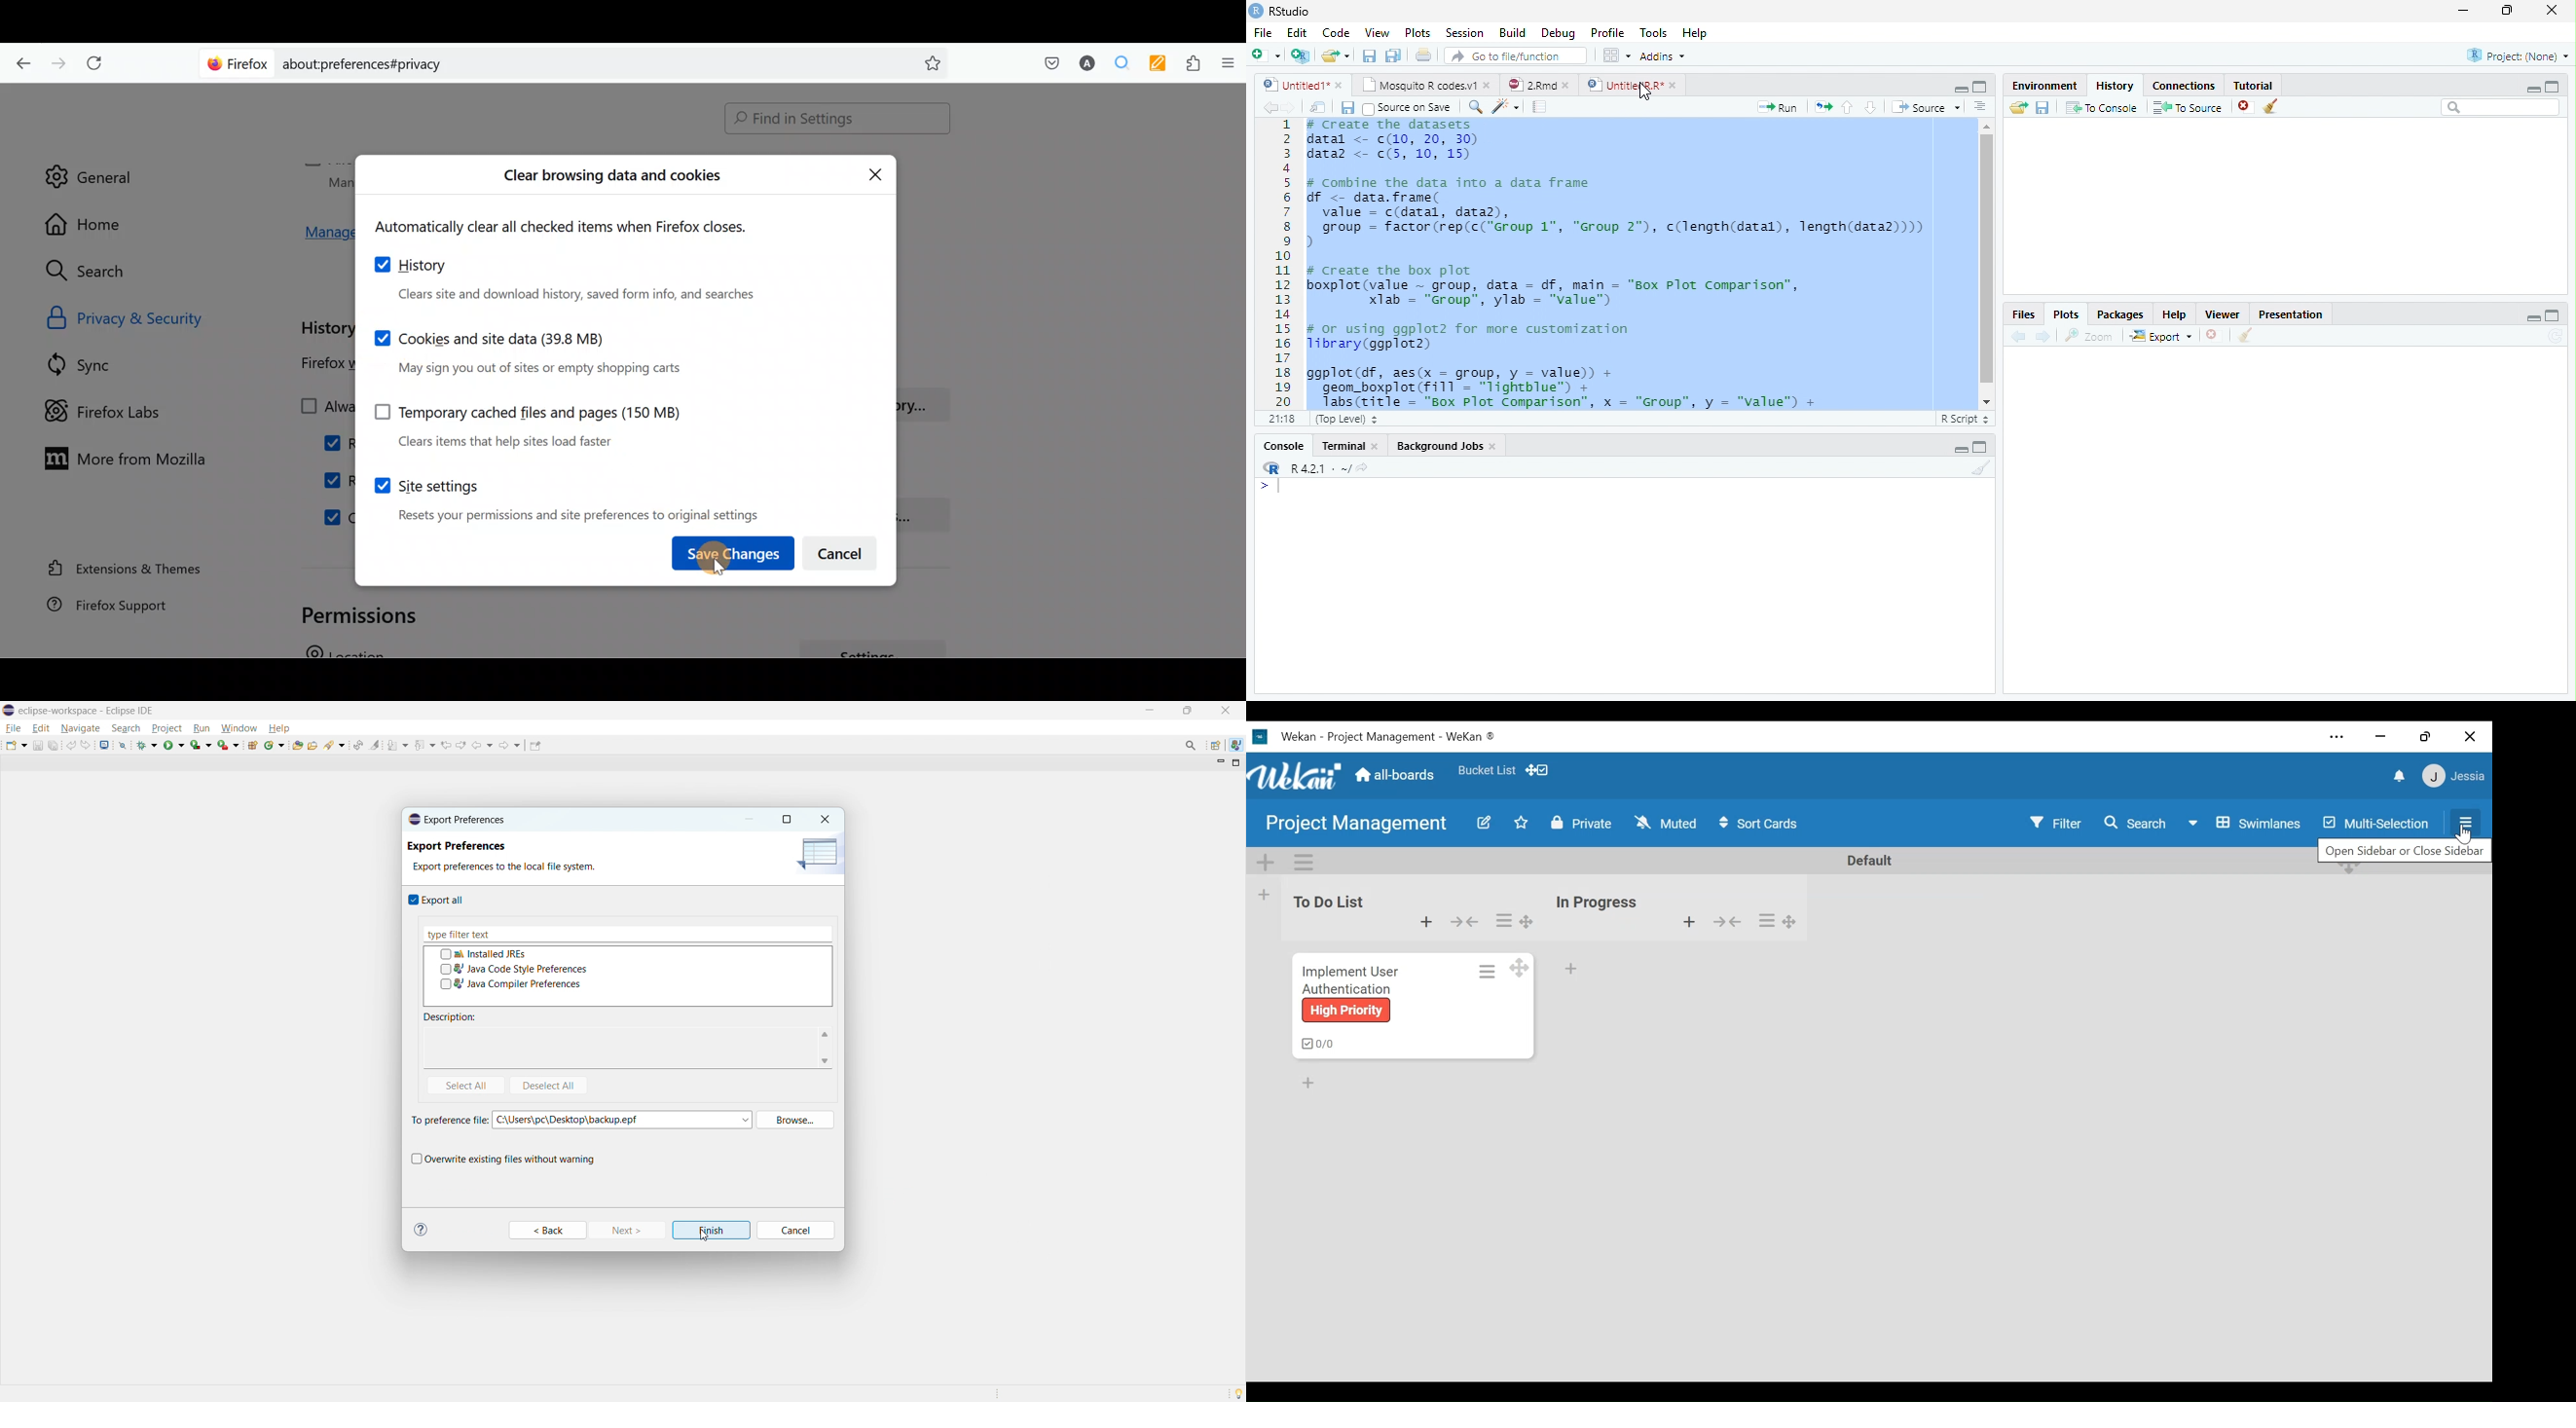 This screenshot has height=1428, width=2576. Describe the element at coordinates (1666, 822) in the screenshot. I see `Change Watch` at that location.